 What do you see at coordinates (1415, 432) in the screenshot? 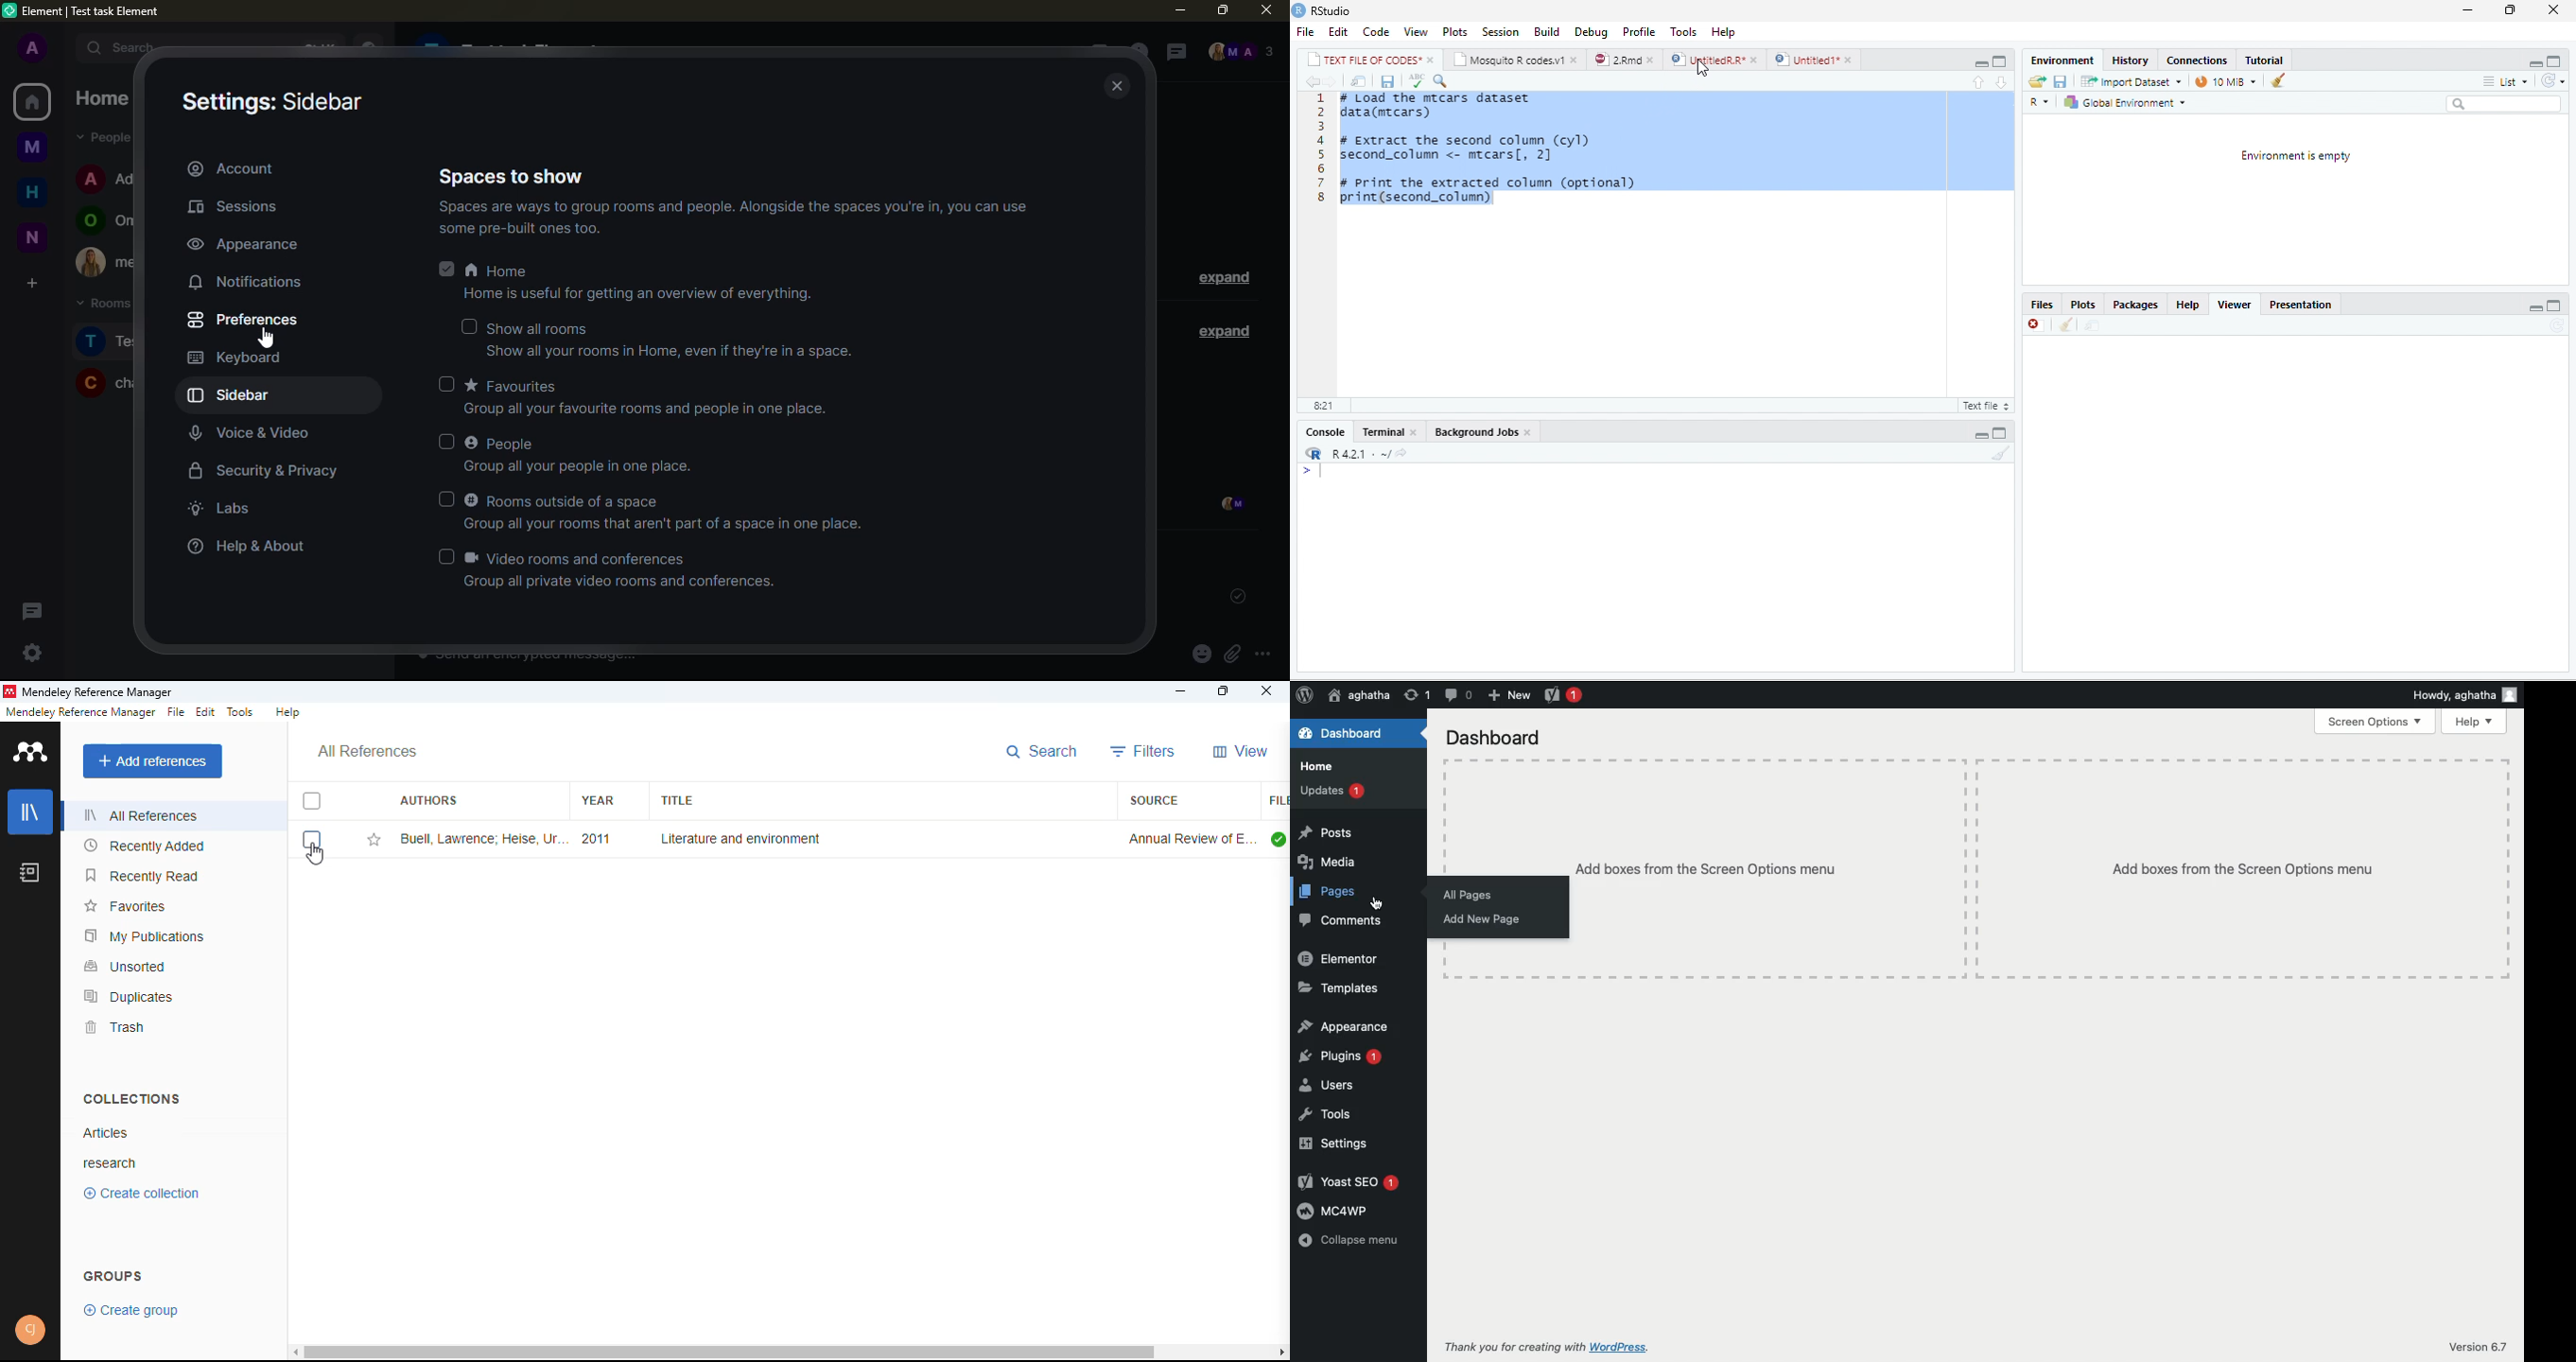
I see `close` at bounding box center [1415, 432].